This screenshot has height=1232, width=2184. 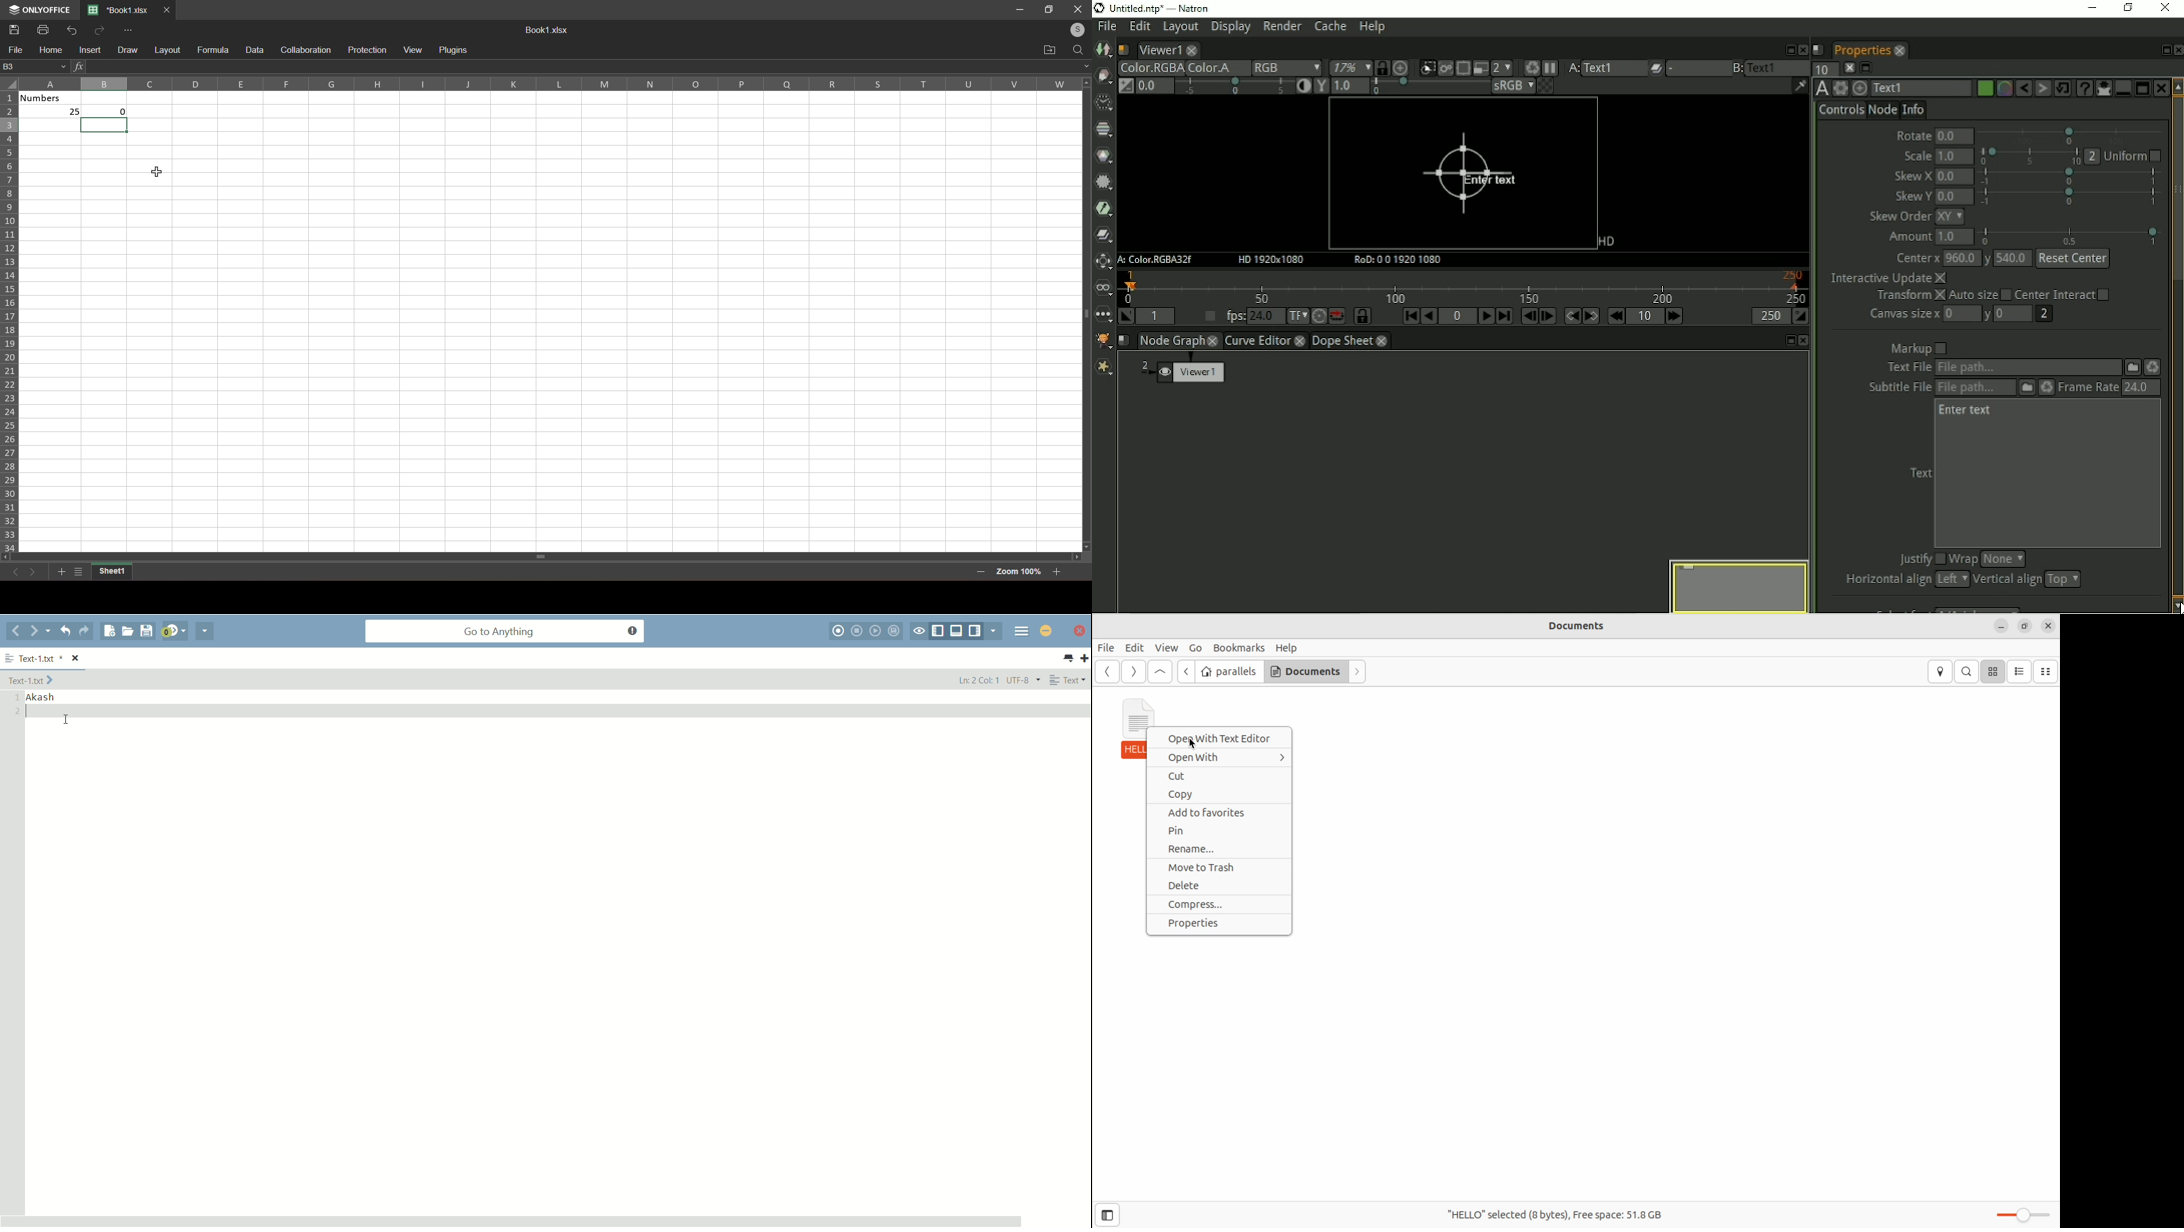 I want to click on scroll right, so click(x=1074, y=559).